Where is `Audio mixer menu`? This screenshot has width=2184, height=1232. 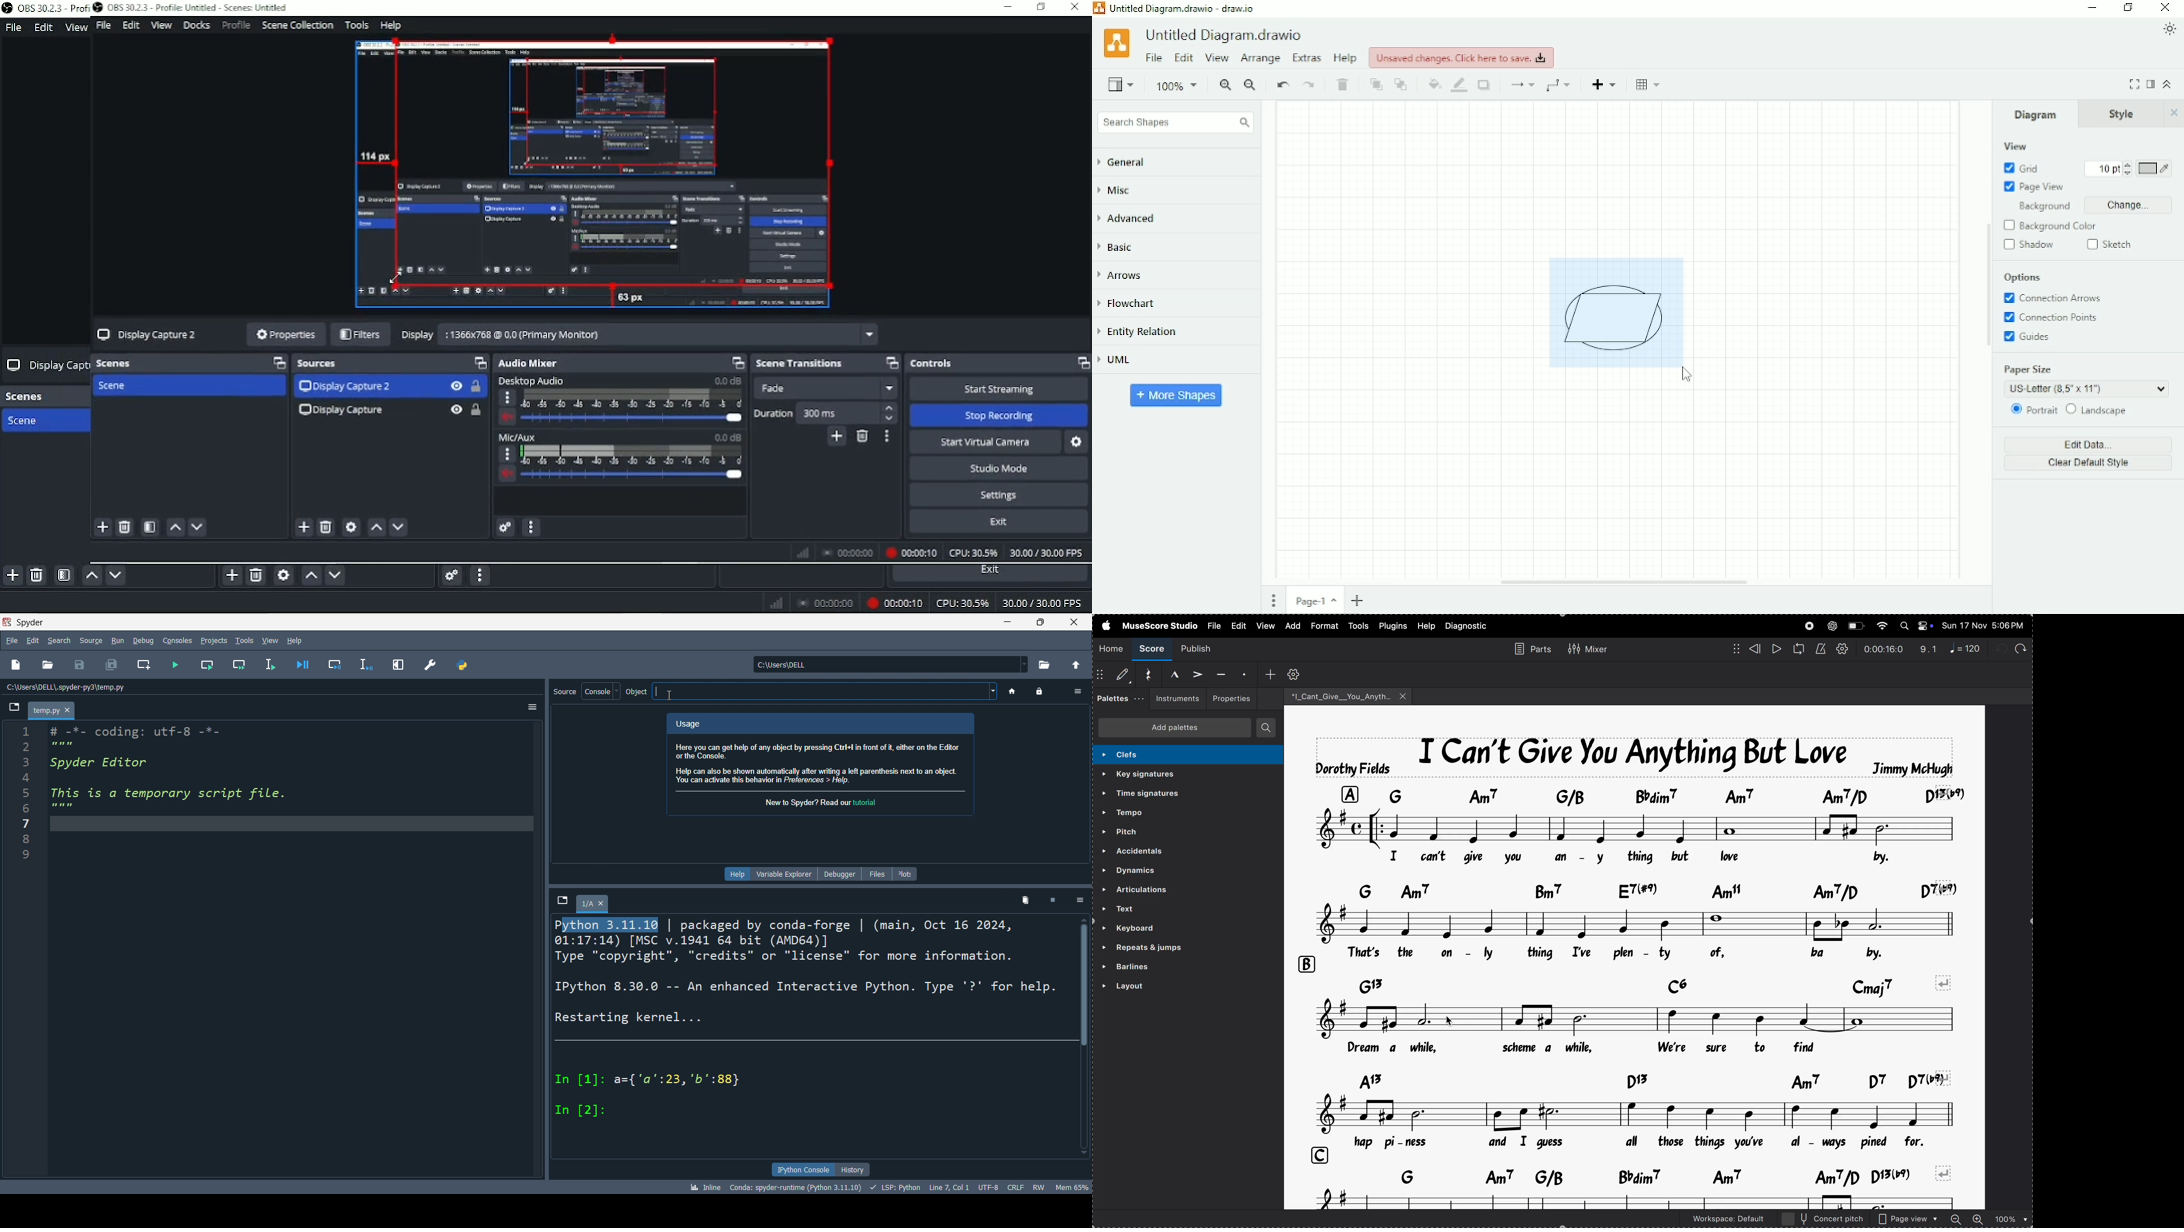
Audio mixer menu is located at coordinates (483, 576).